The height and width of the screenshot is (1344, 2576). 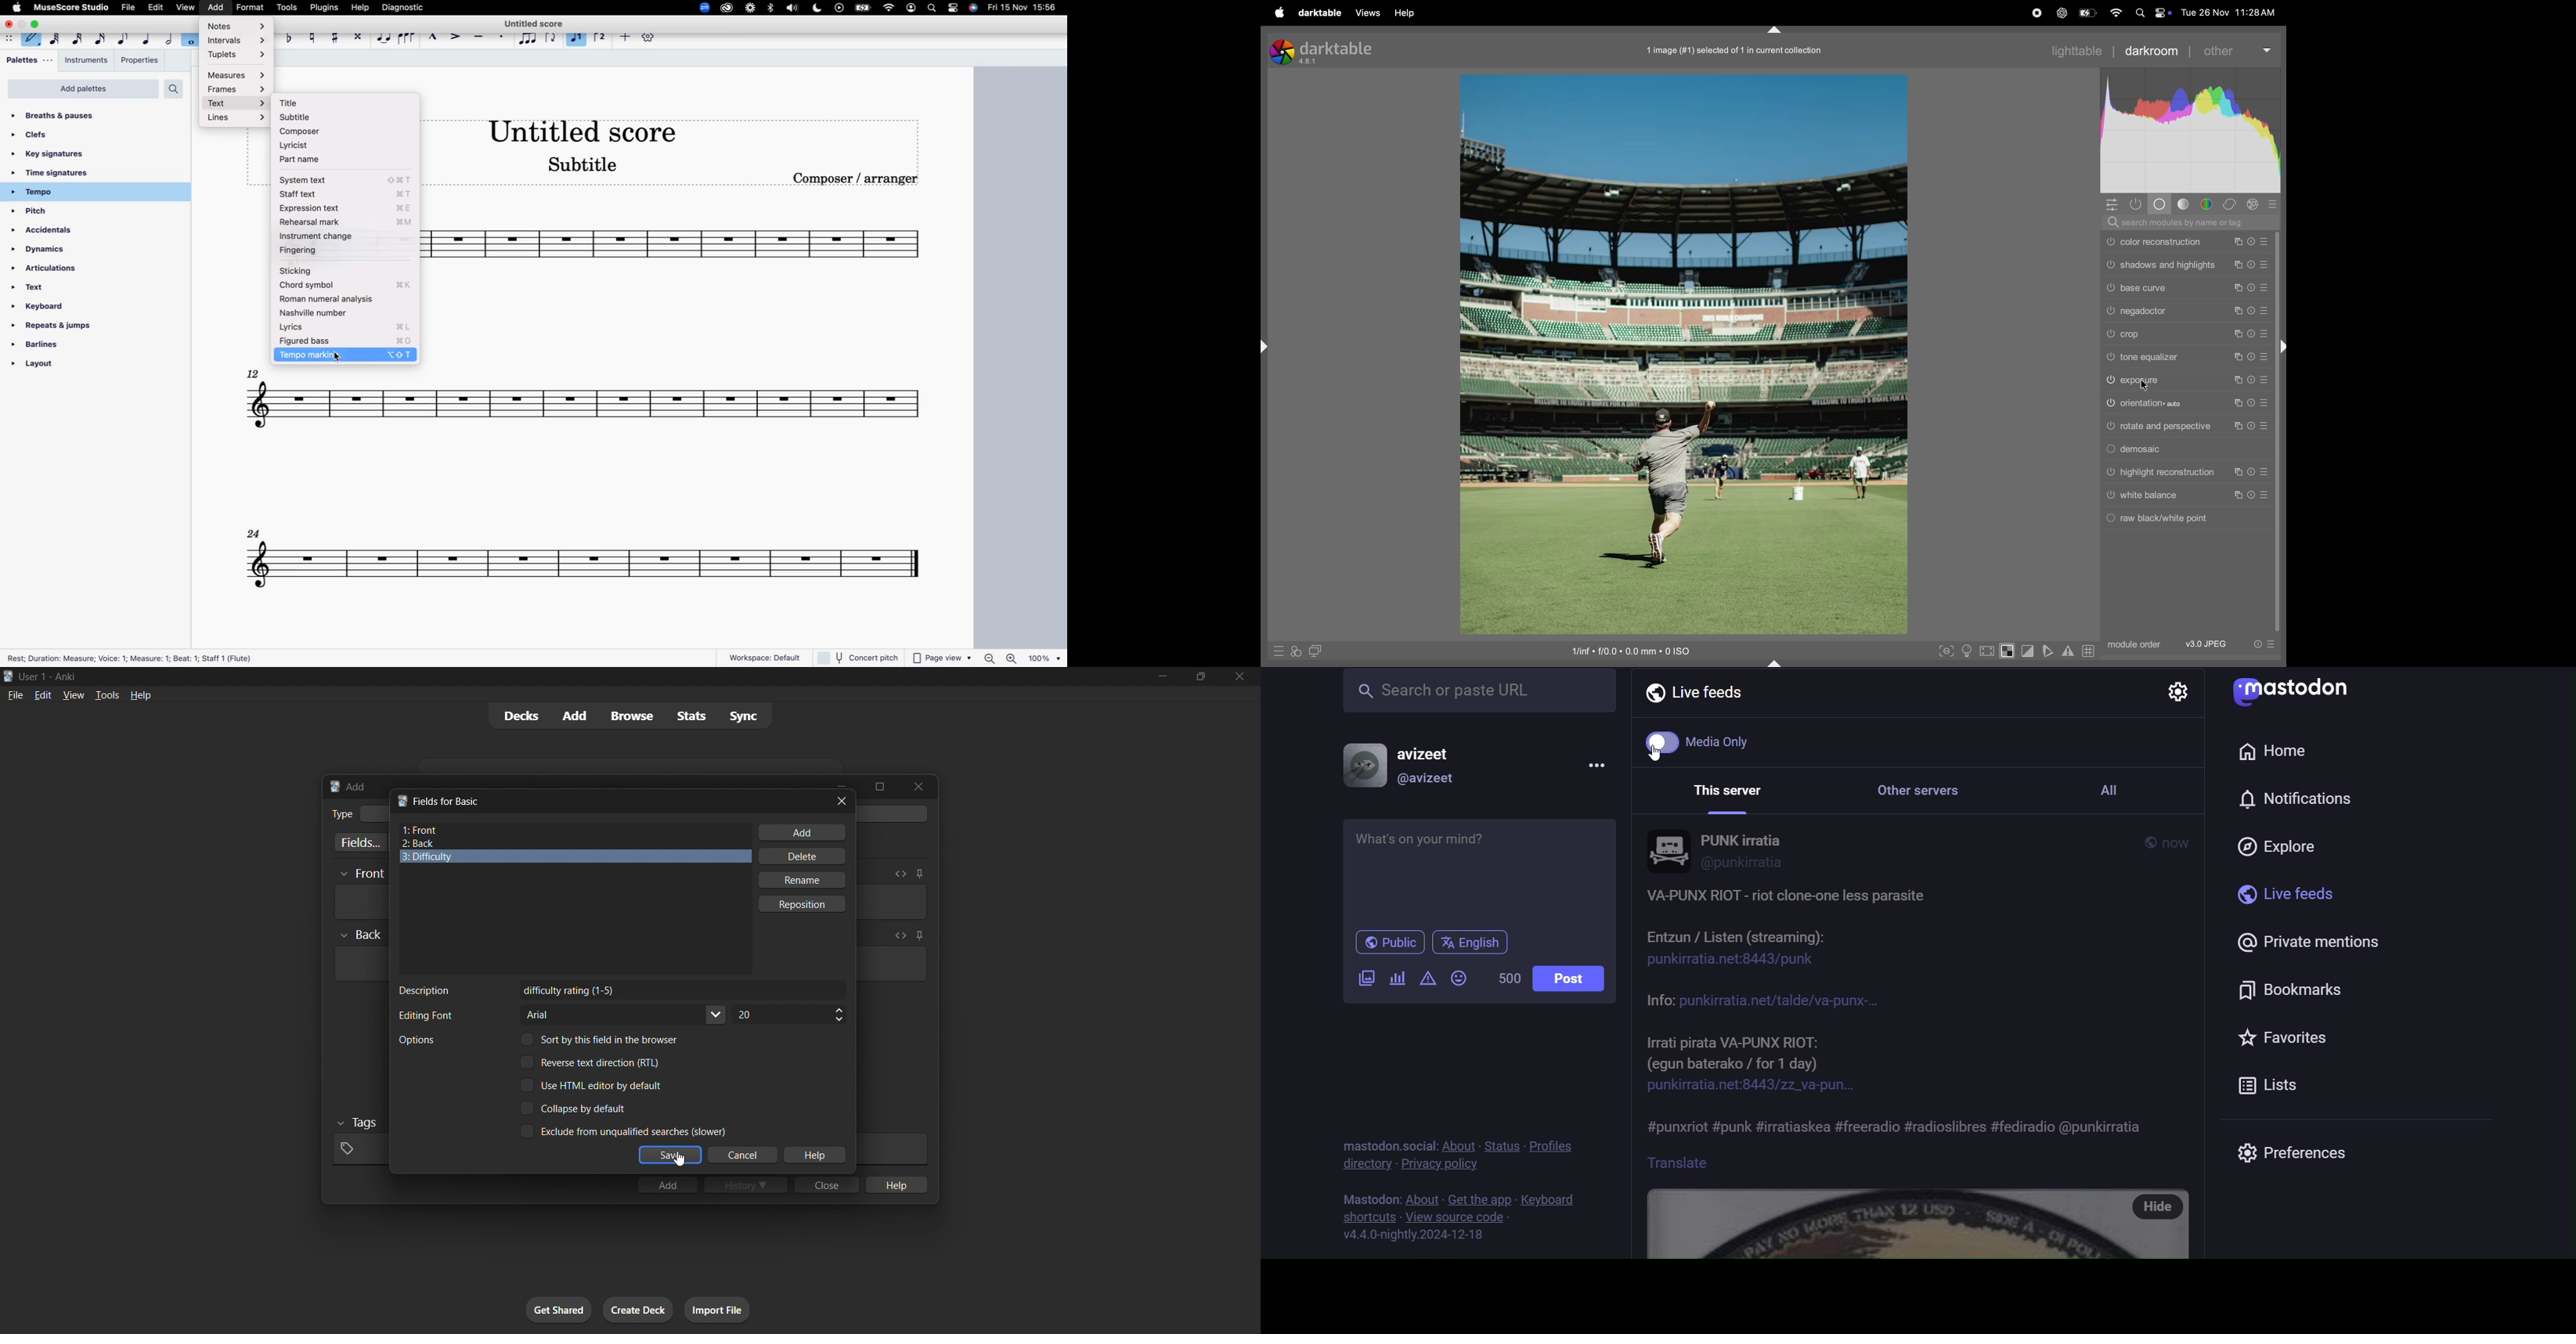 What do you see at coordinates (943, 657) in the screenshot?
I see `page view` at bounding box center [943, 657].